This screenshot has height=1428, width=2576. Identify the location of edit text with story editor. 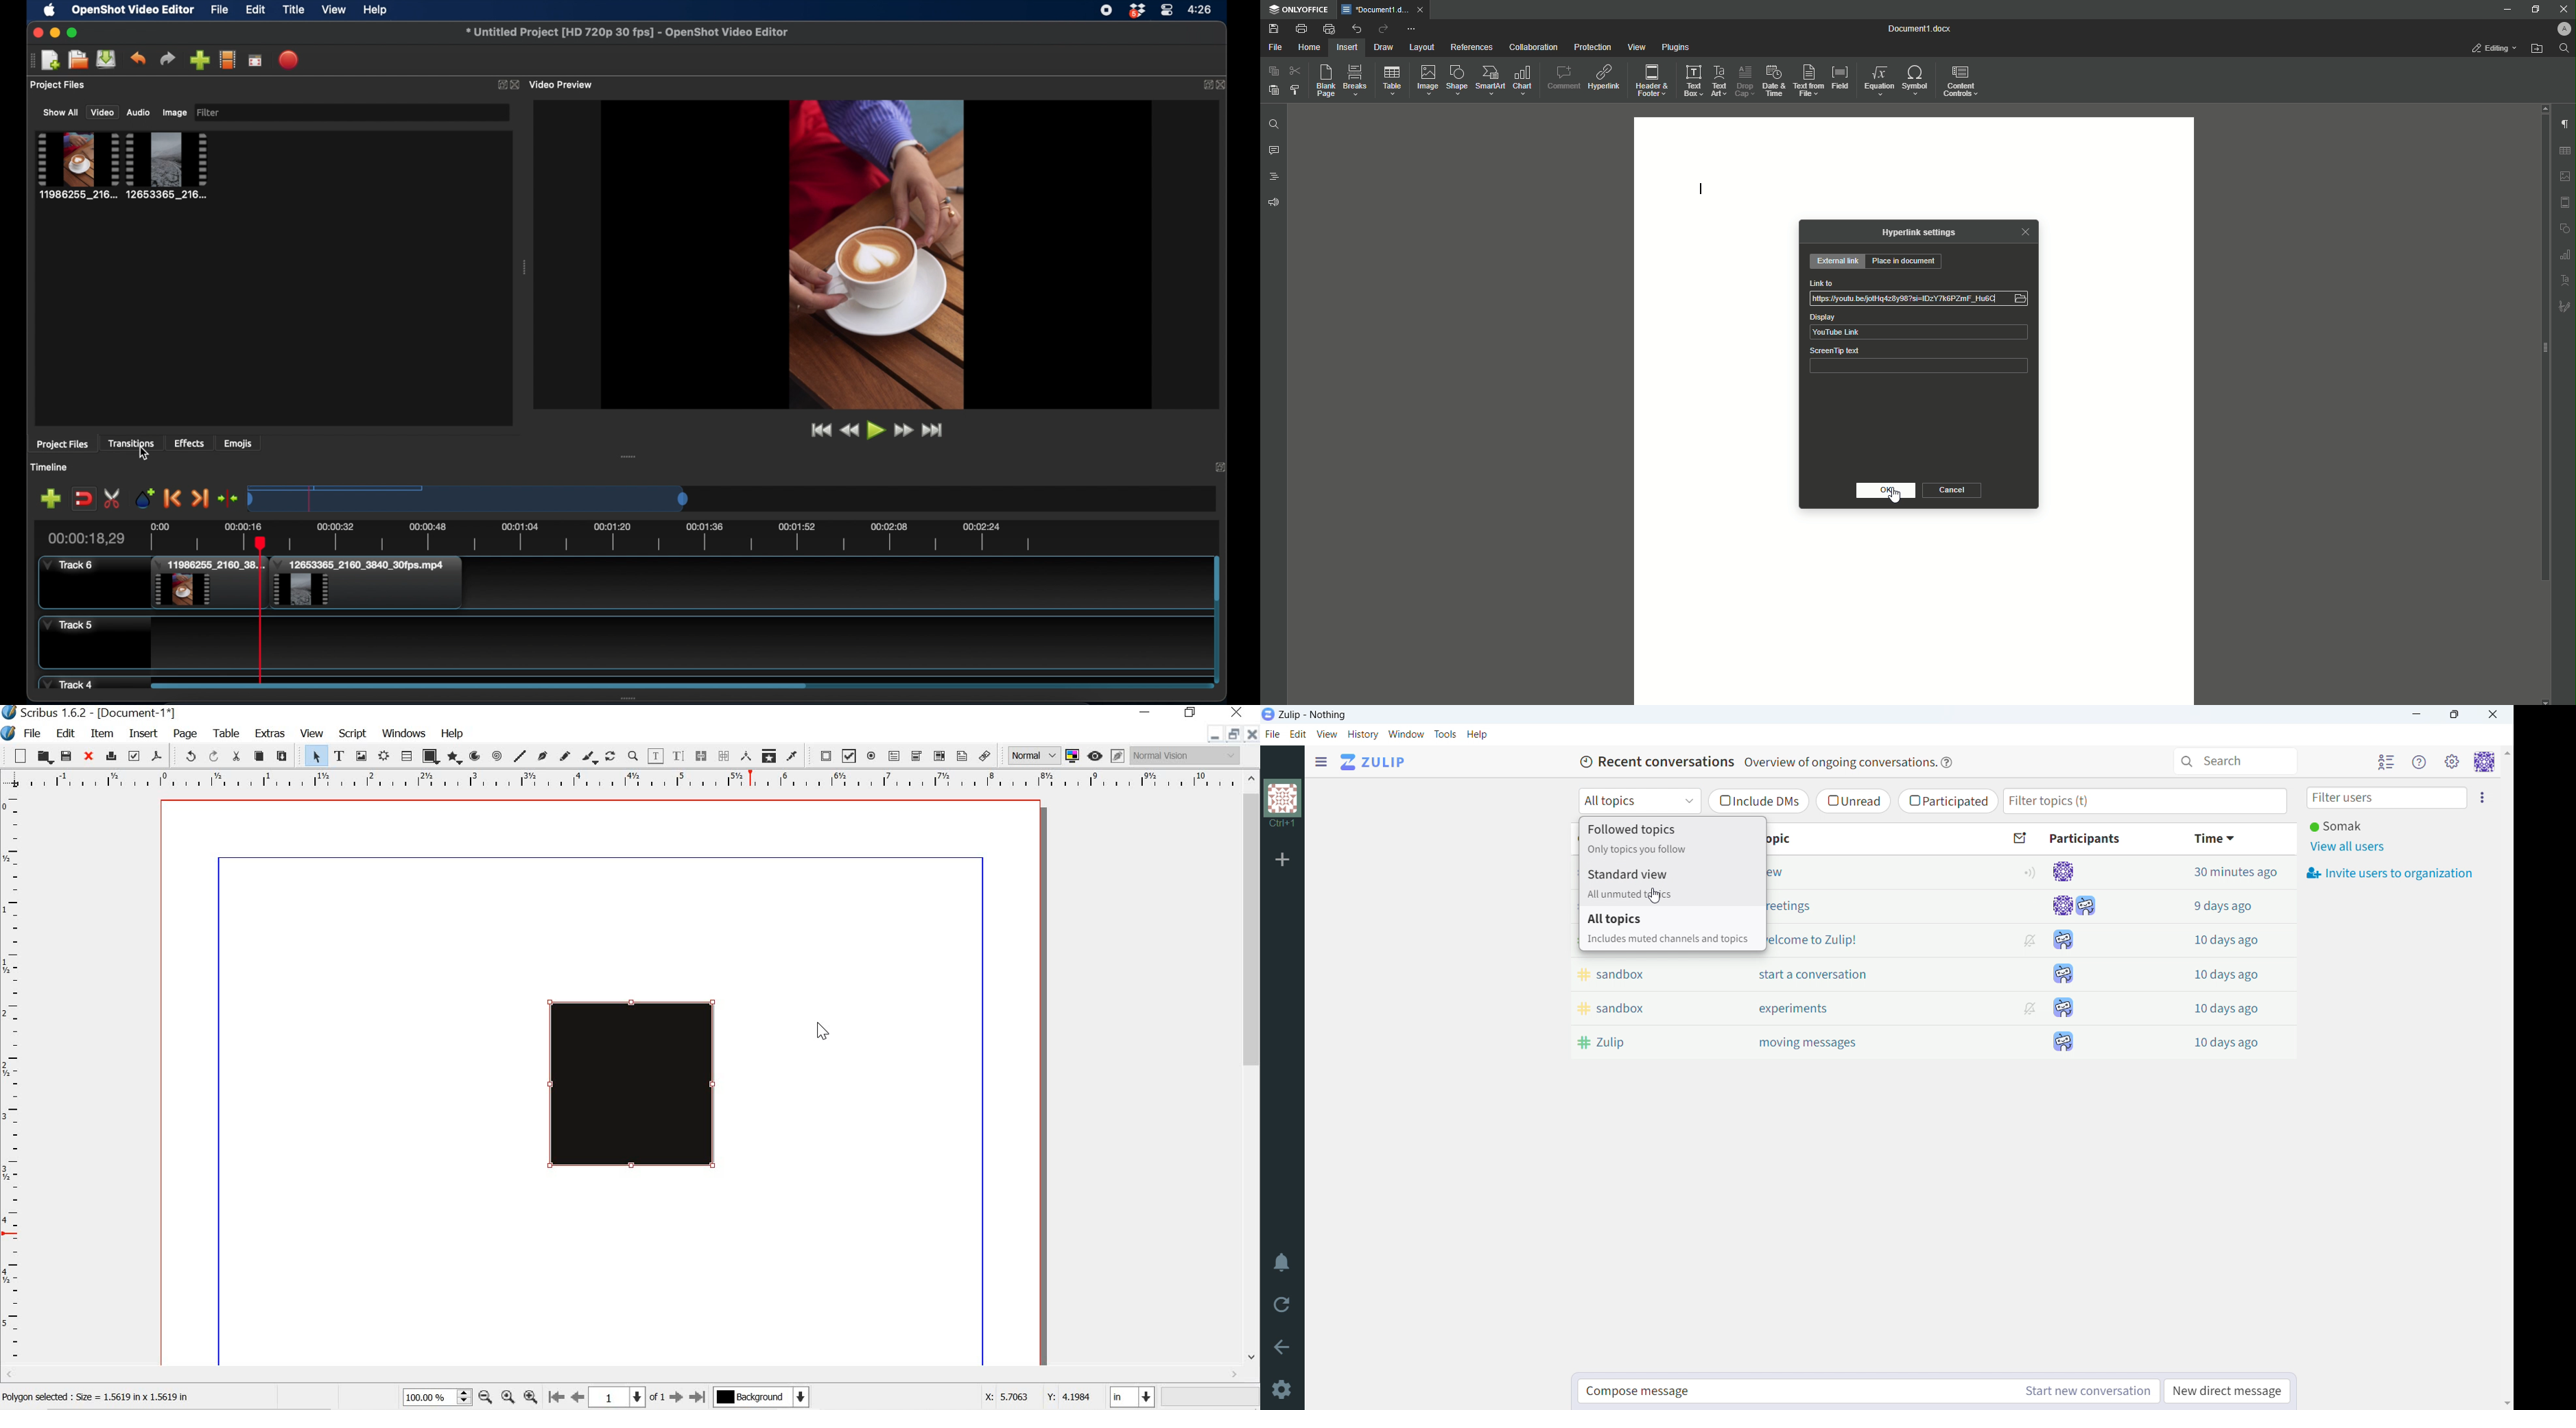
(681, 756).